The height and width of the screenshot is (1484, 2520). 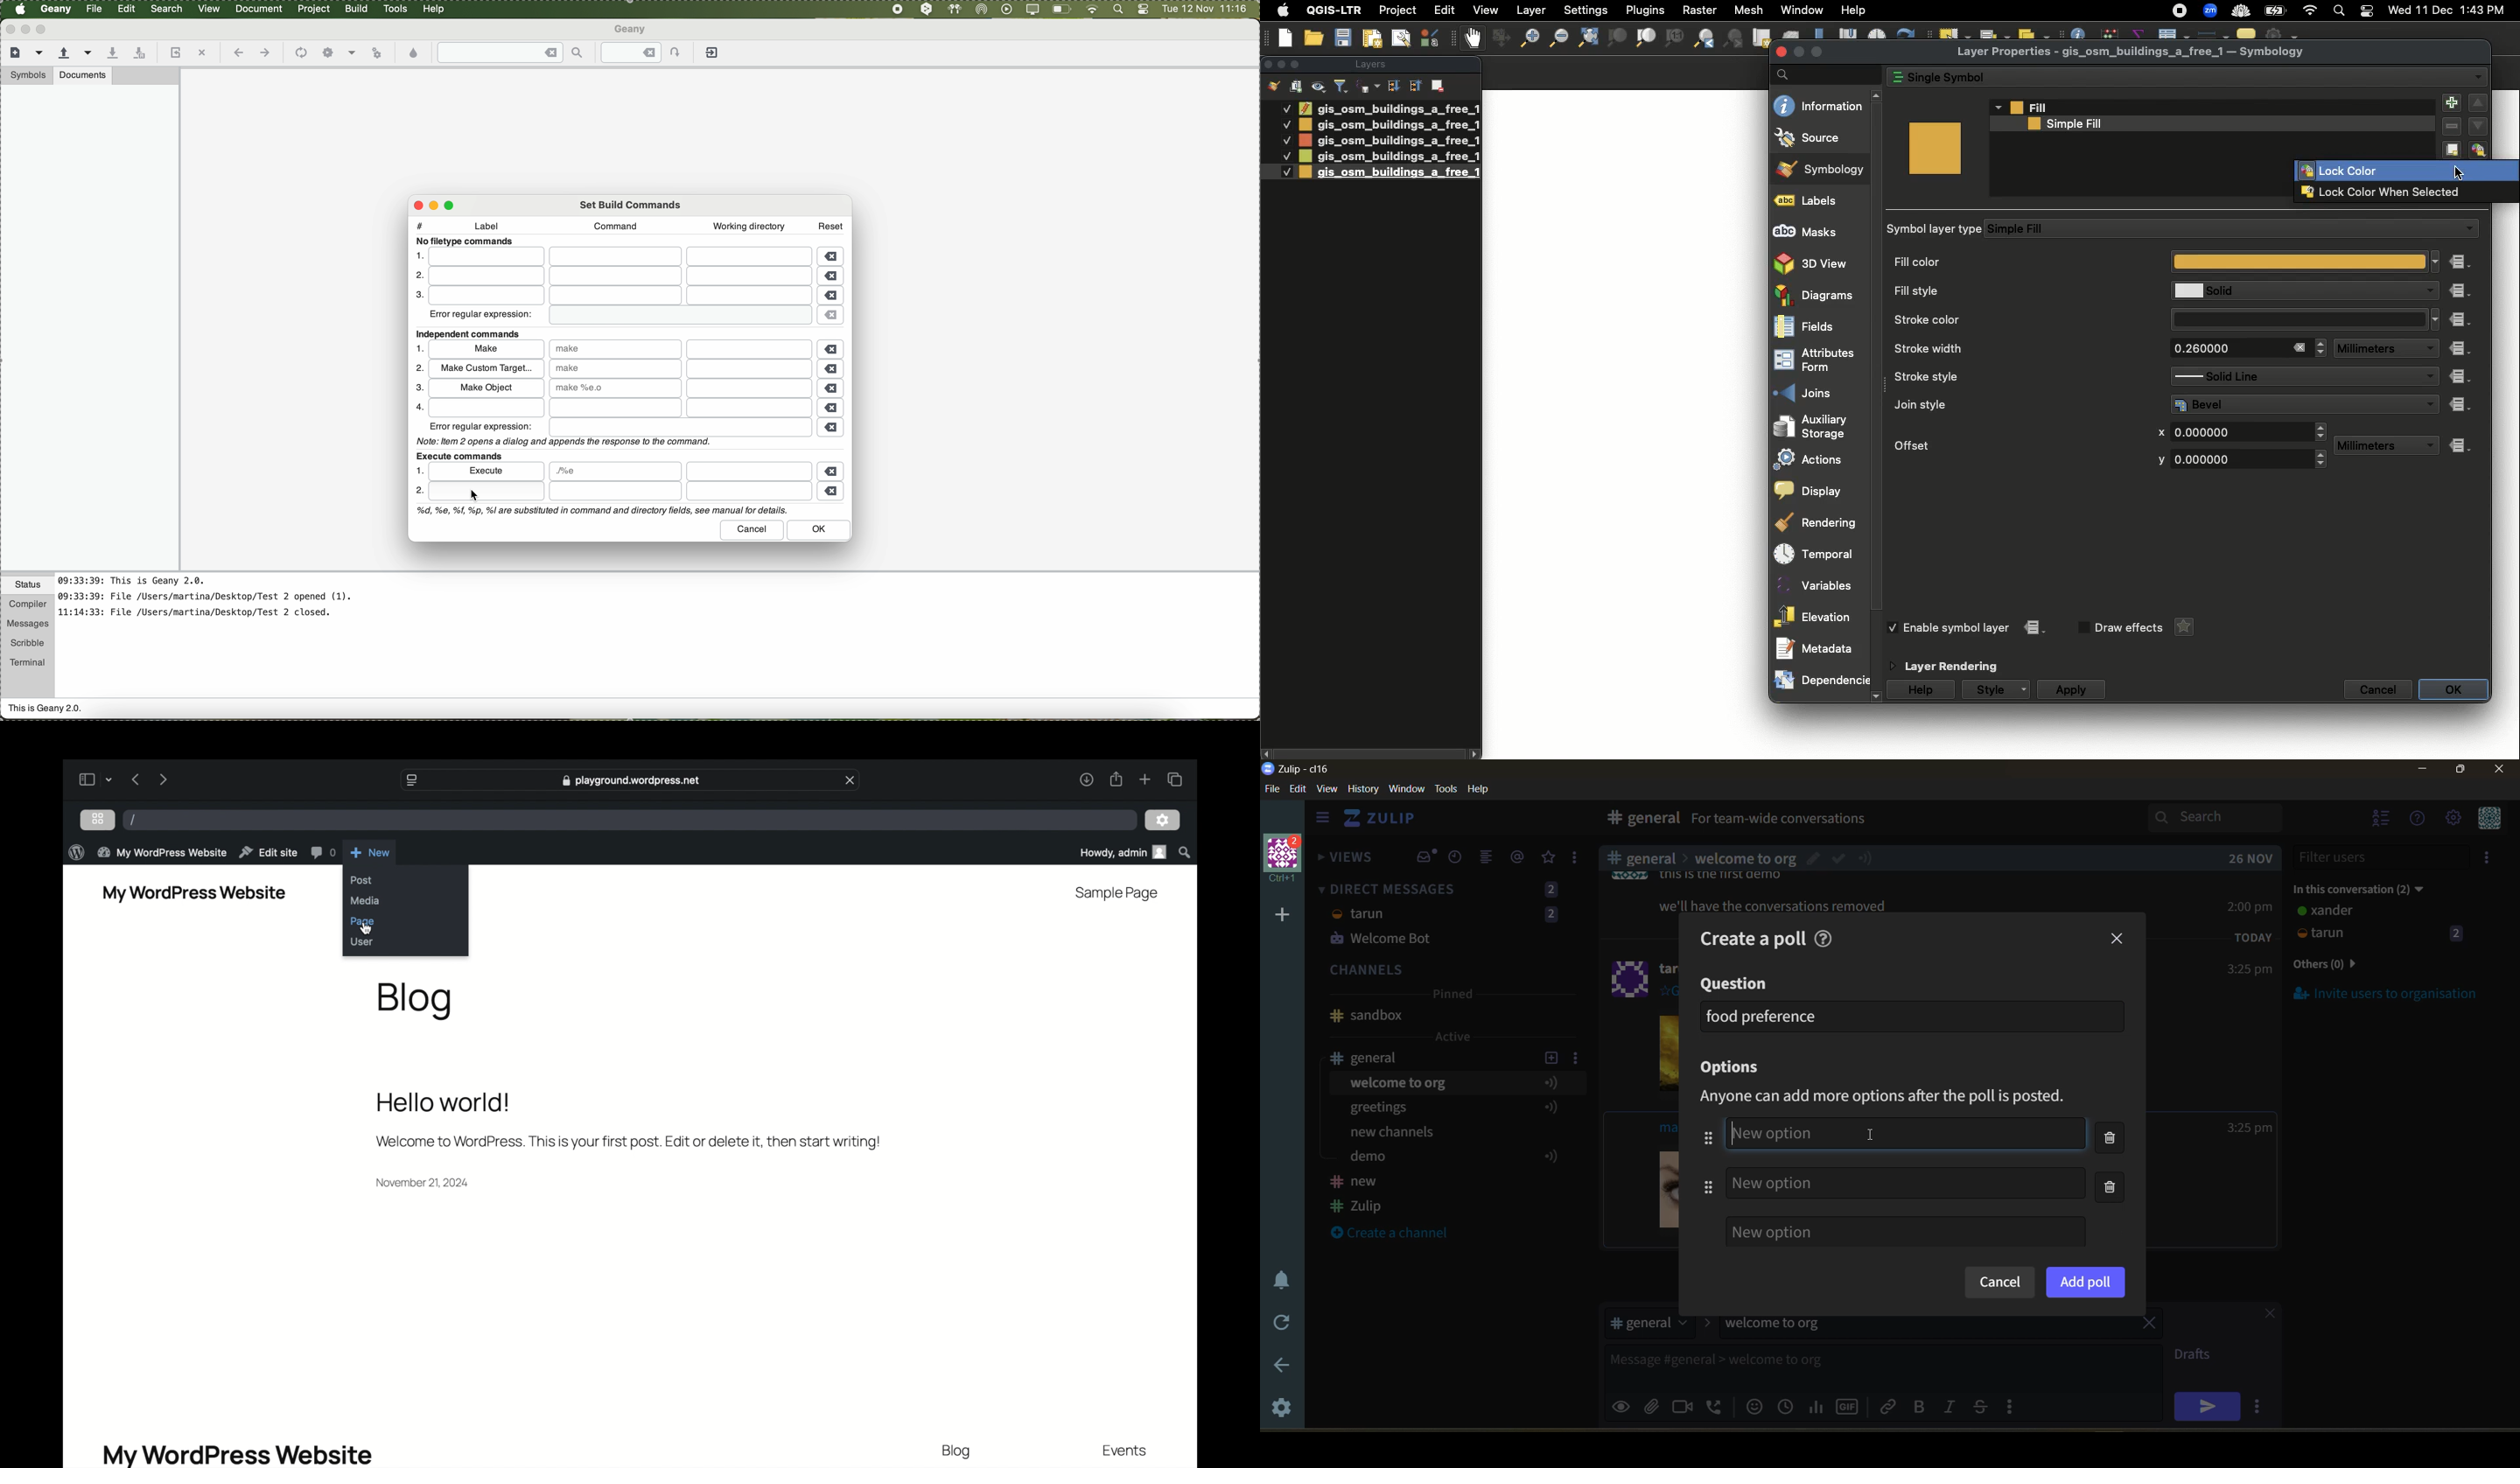 I want to click on , so click(x=2210, y=10).